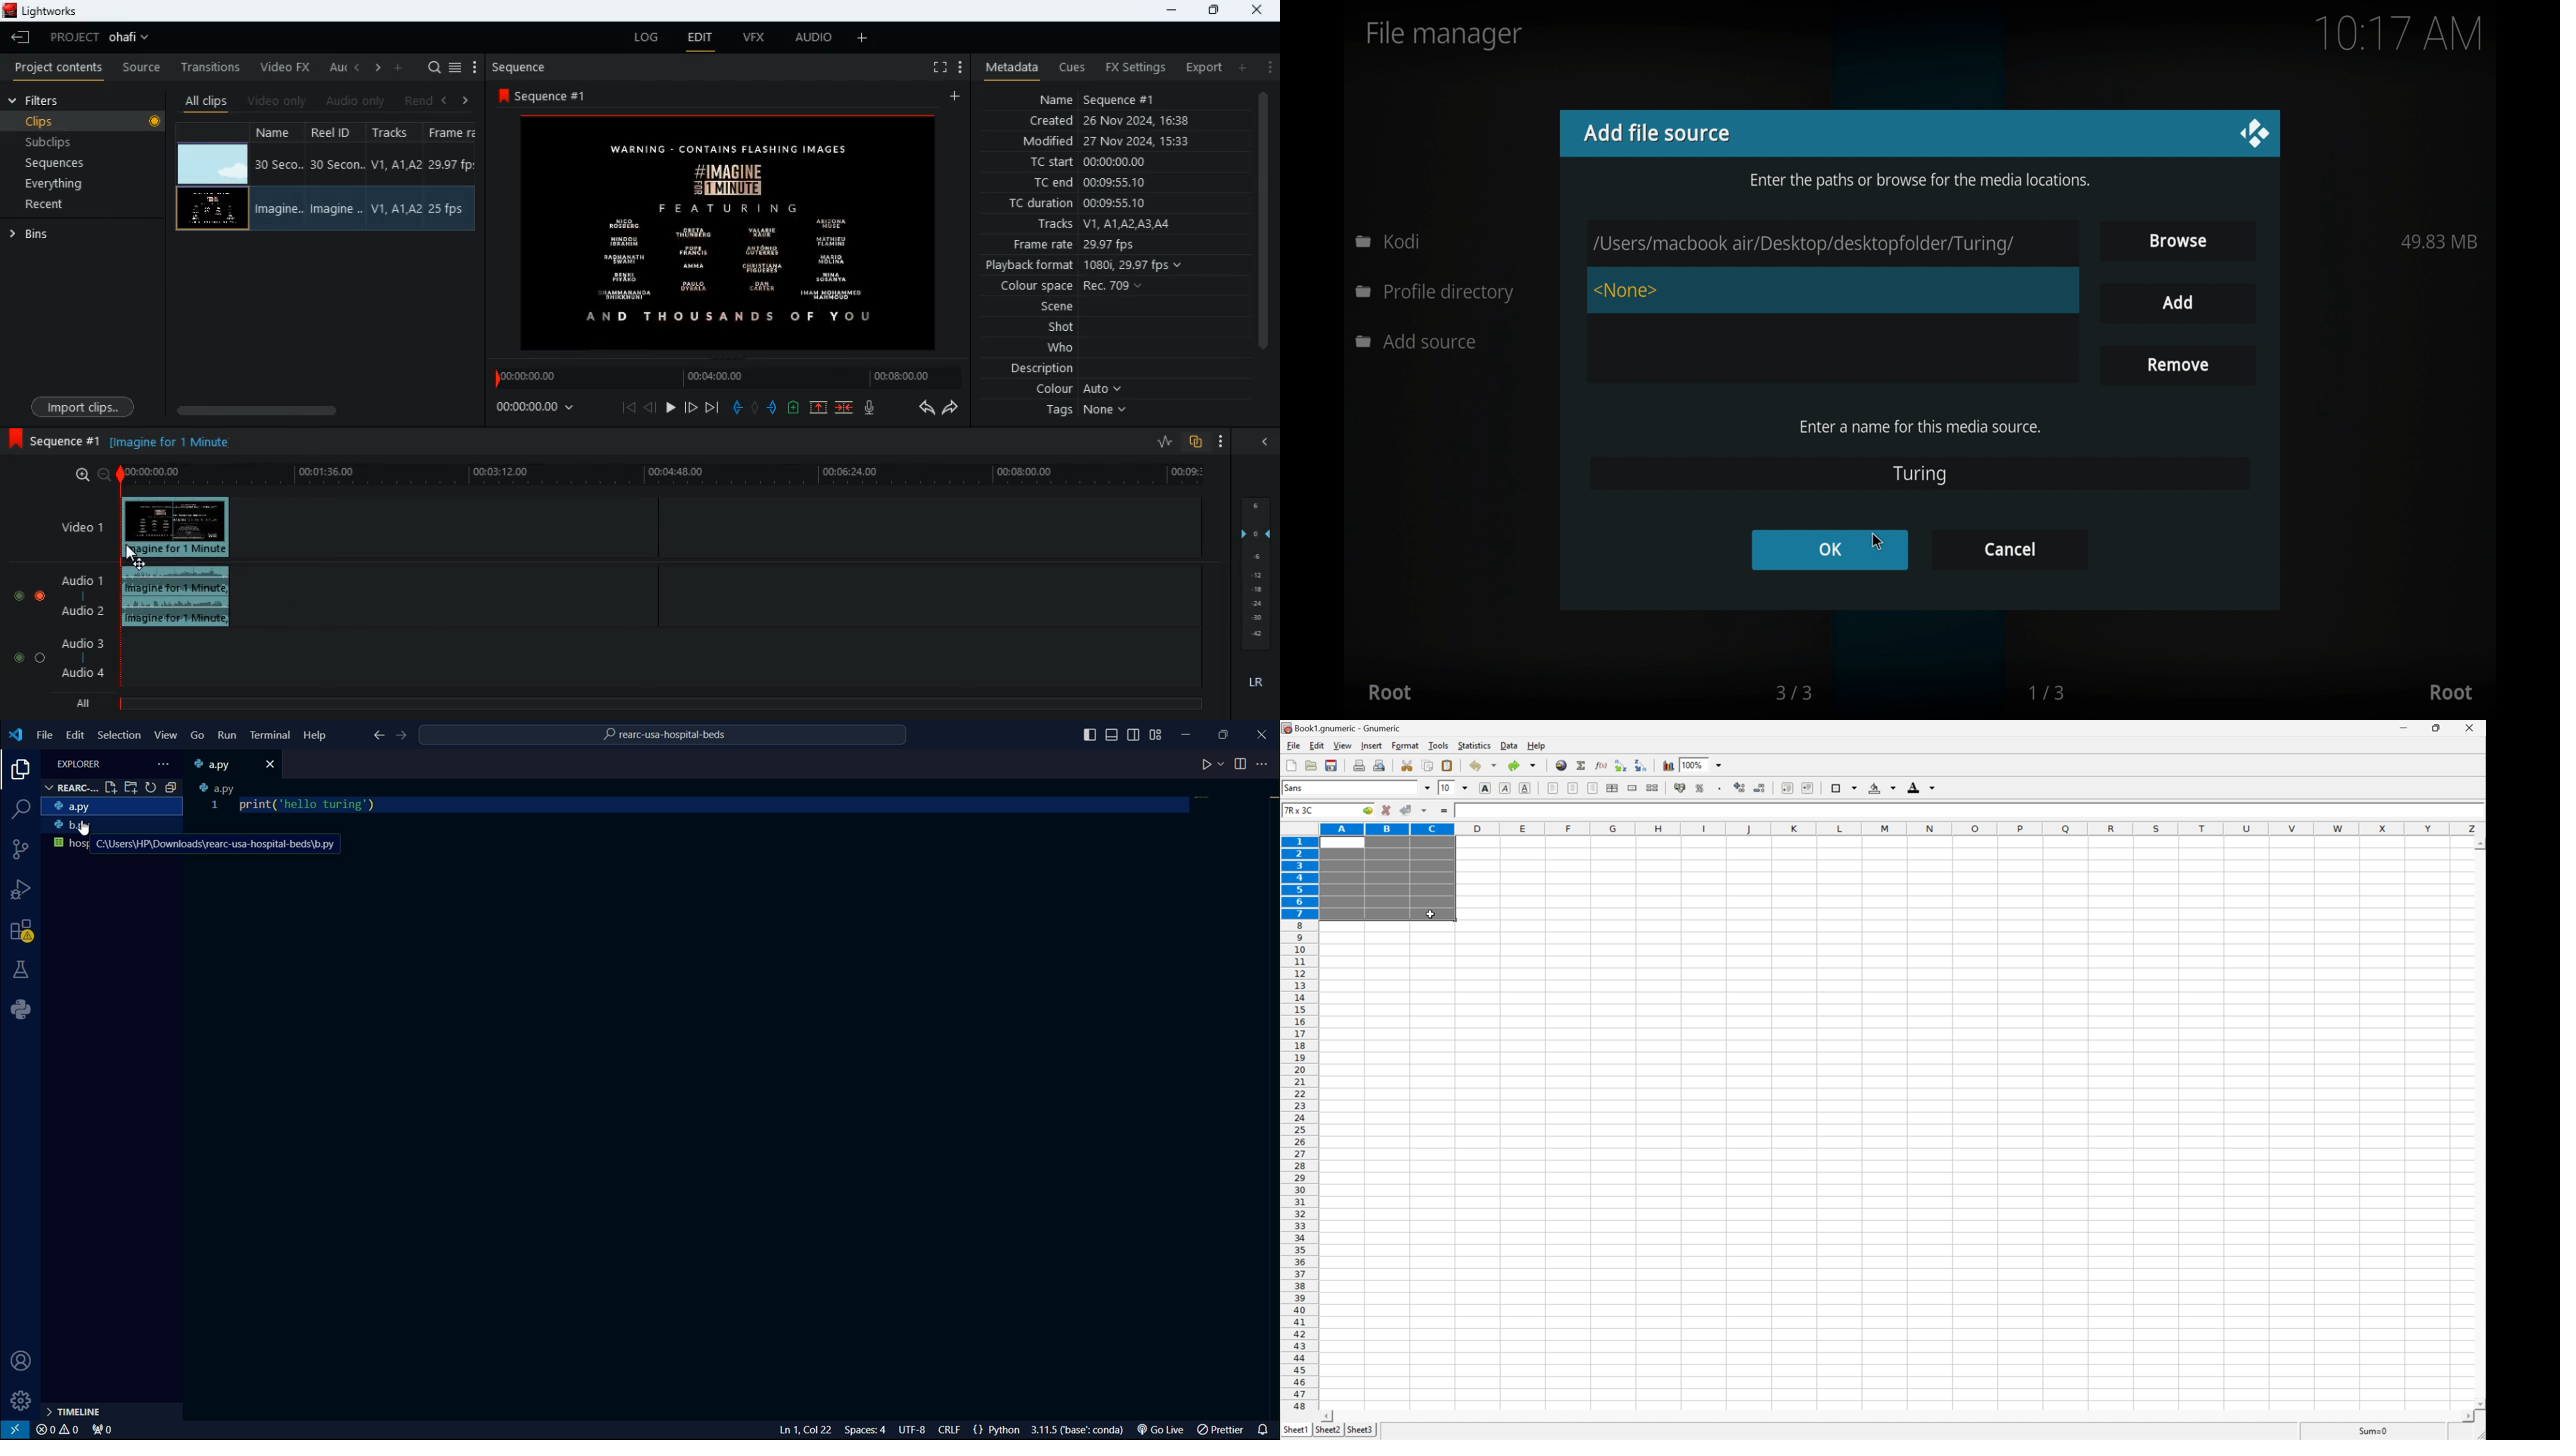 The height and width of the screenshot is (1456, 2576). I want to click on lr, so click(1250, 683).